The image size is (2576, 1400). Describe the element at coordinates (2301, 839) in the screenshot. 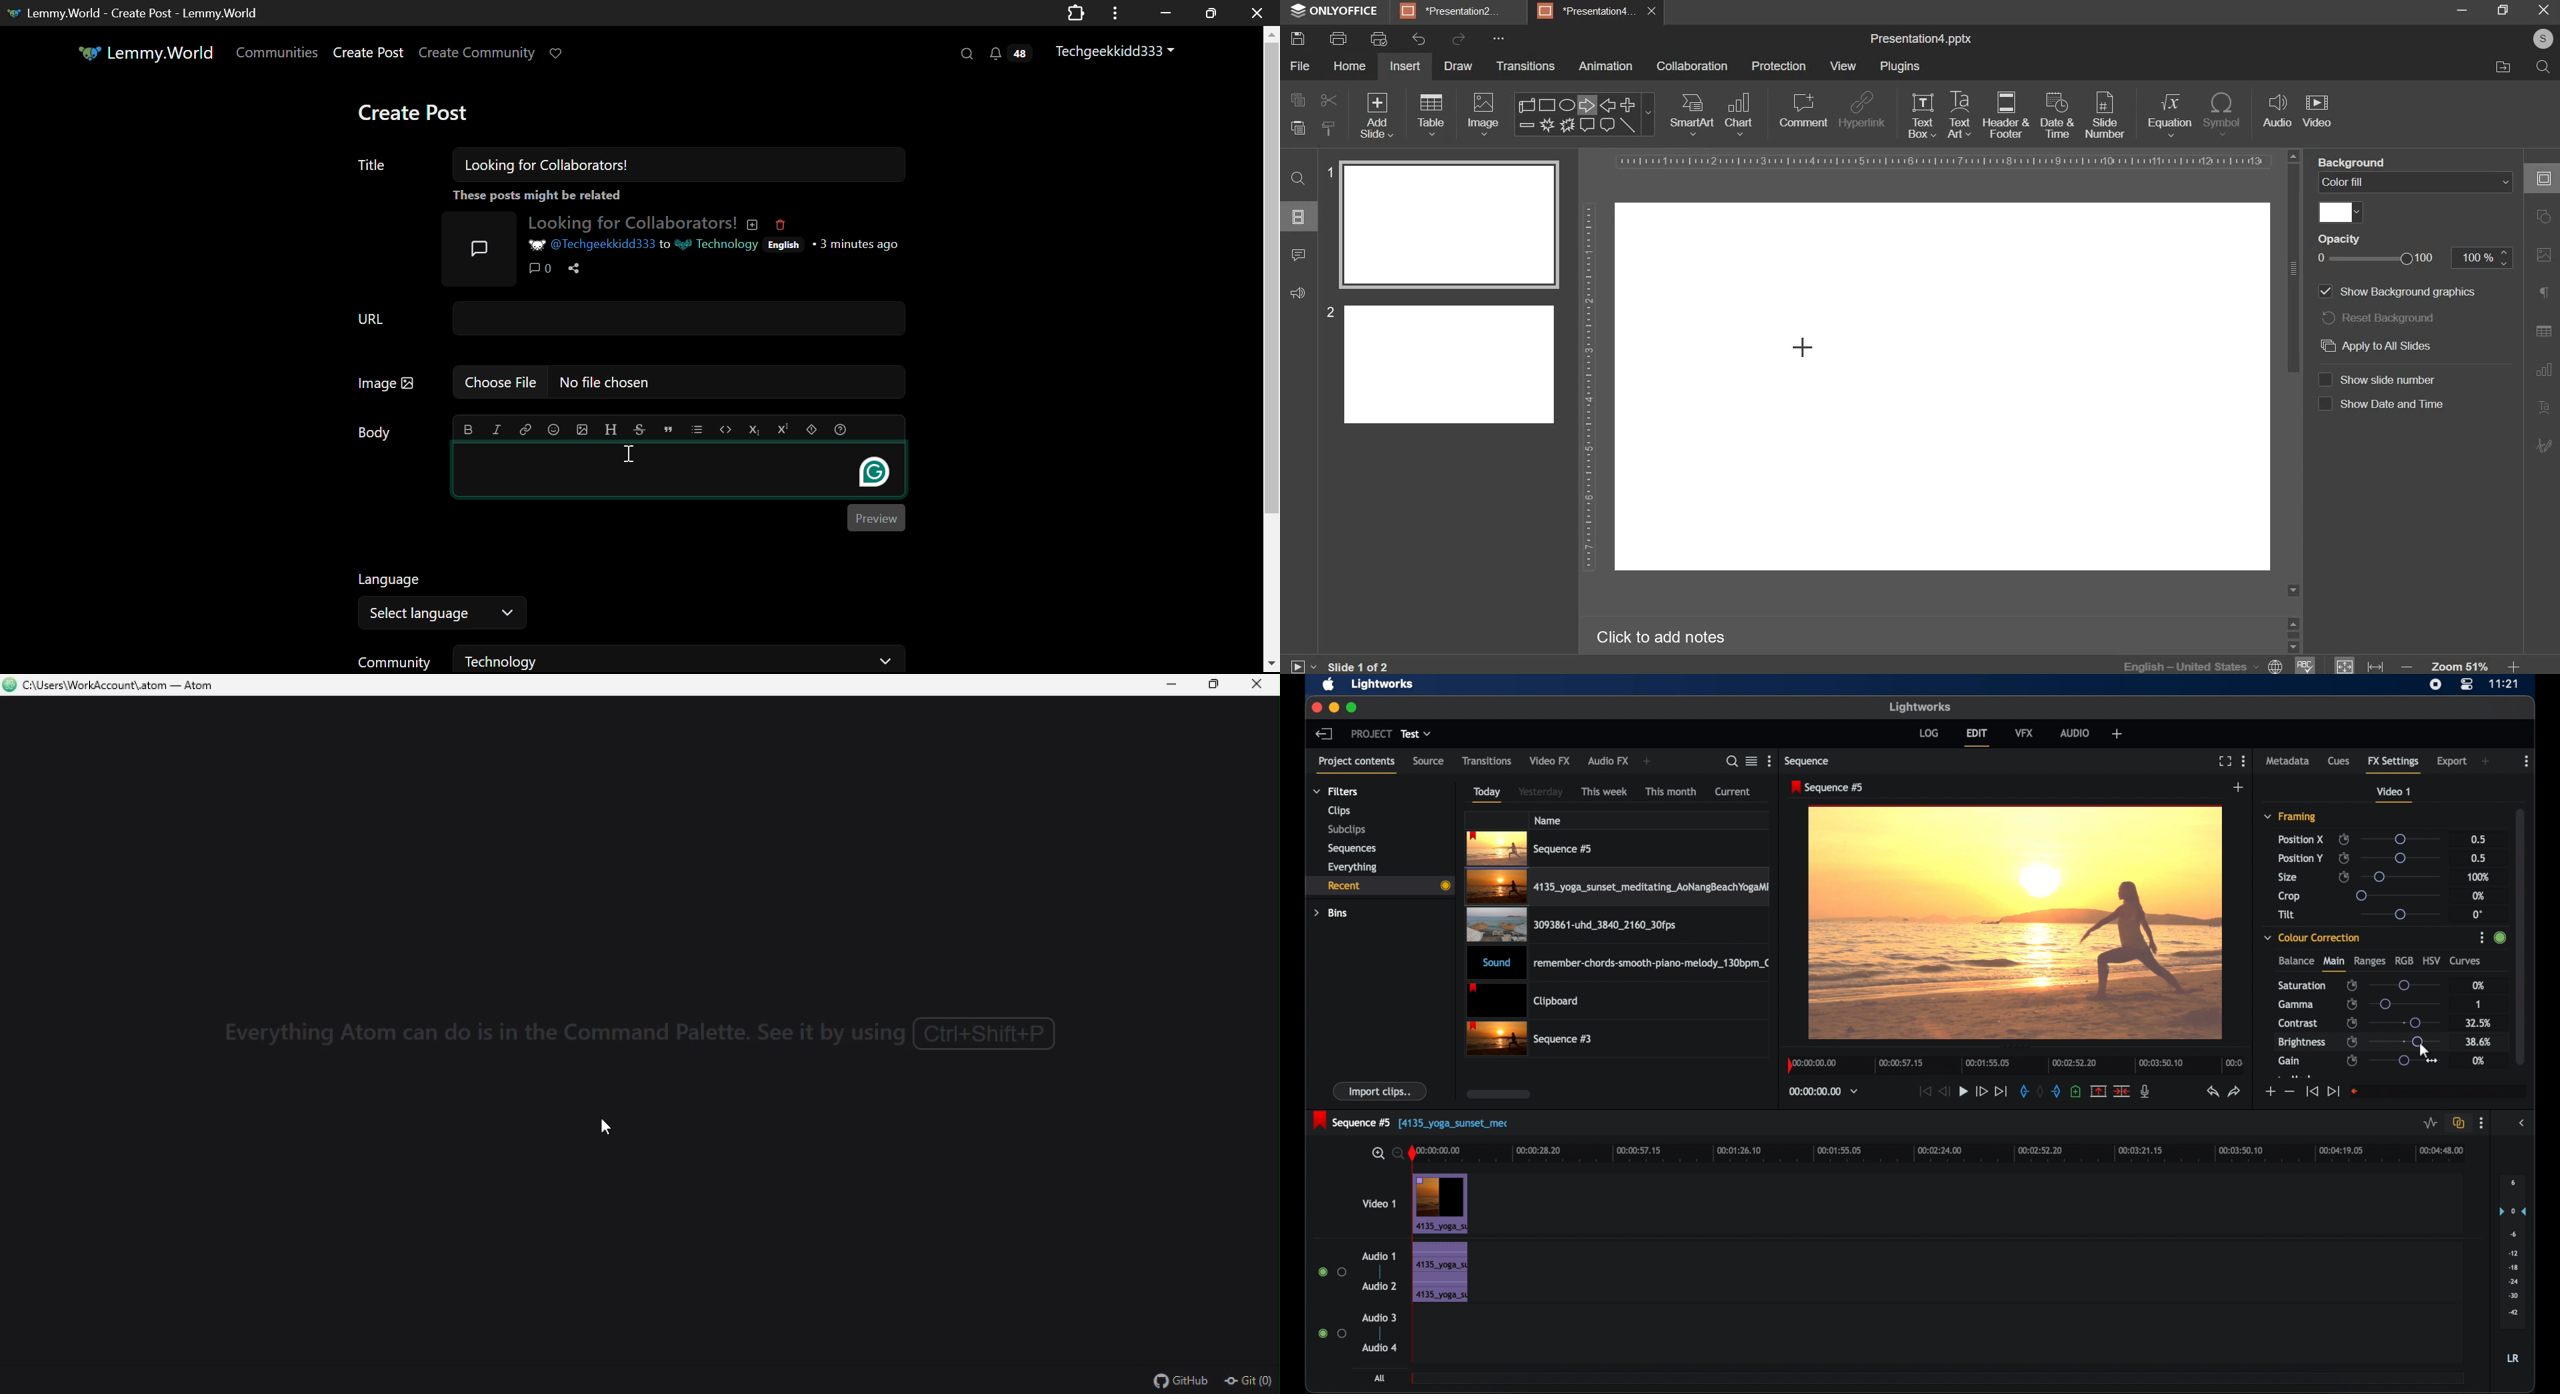

I see `position x` at that location.